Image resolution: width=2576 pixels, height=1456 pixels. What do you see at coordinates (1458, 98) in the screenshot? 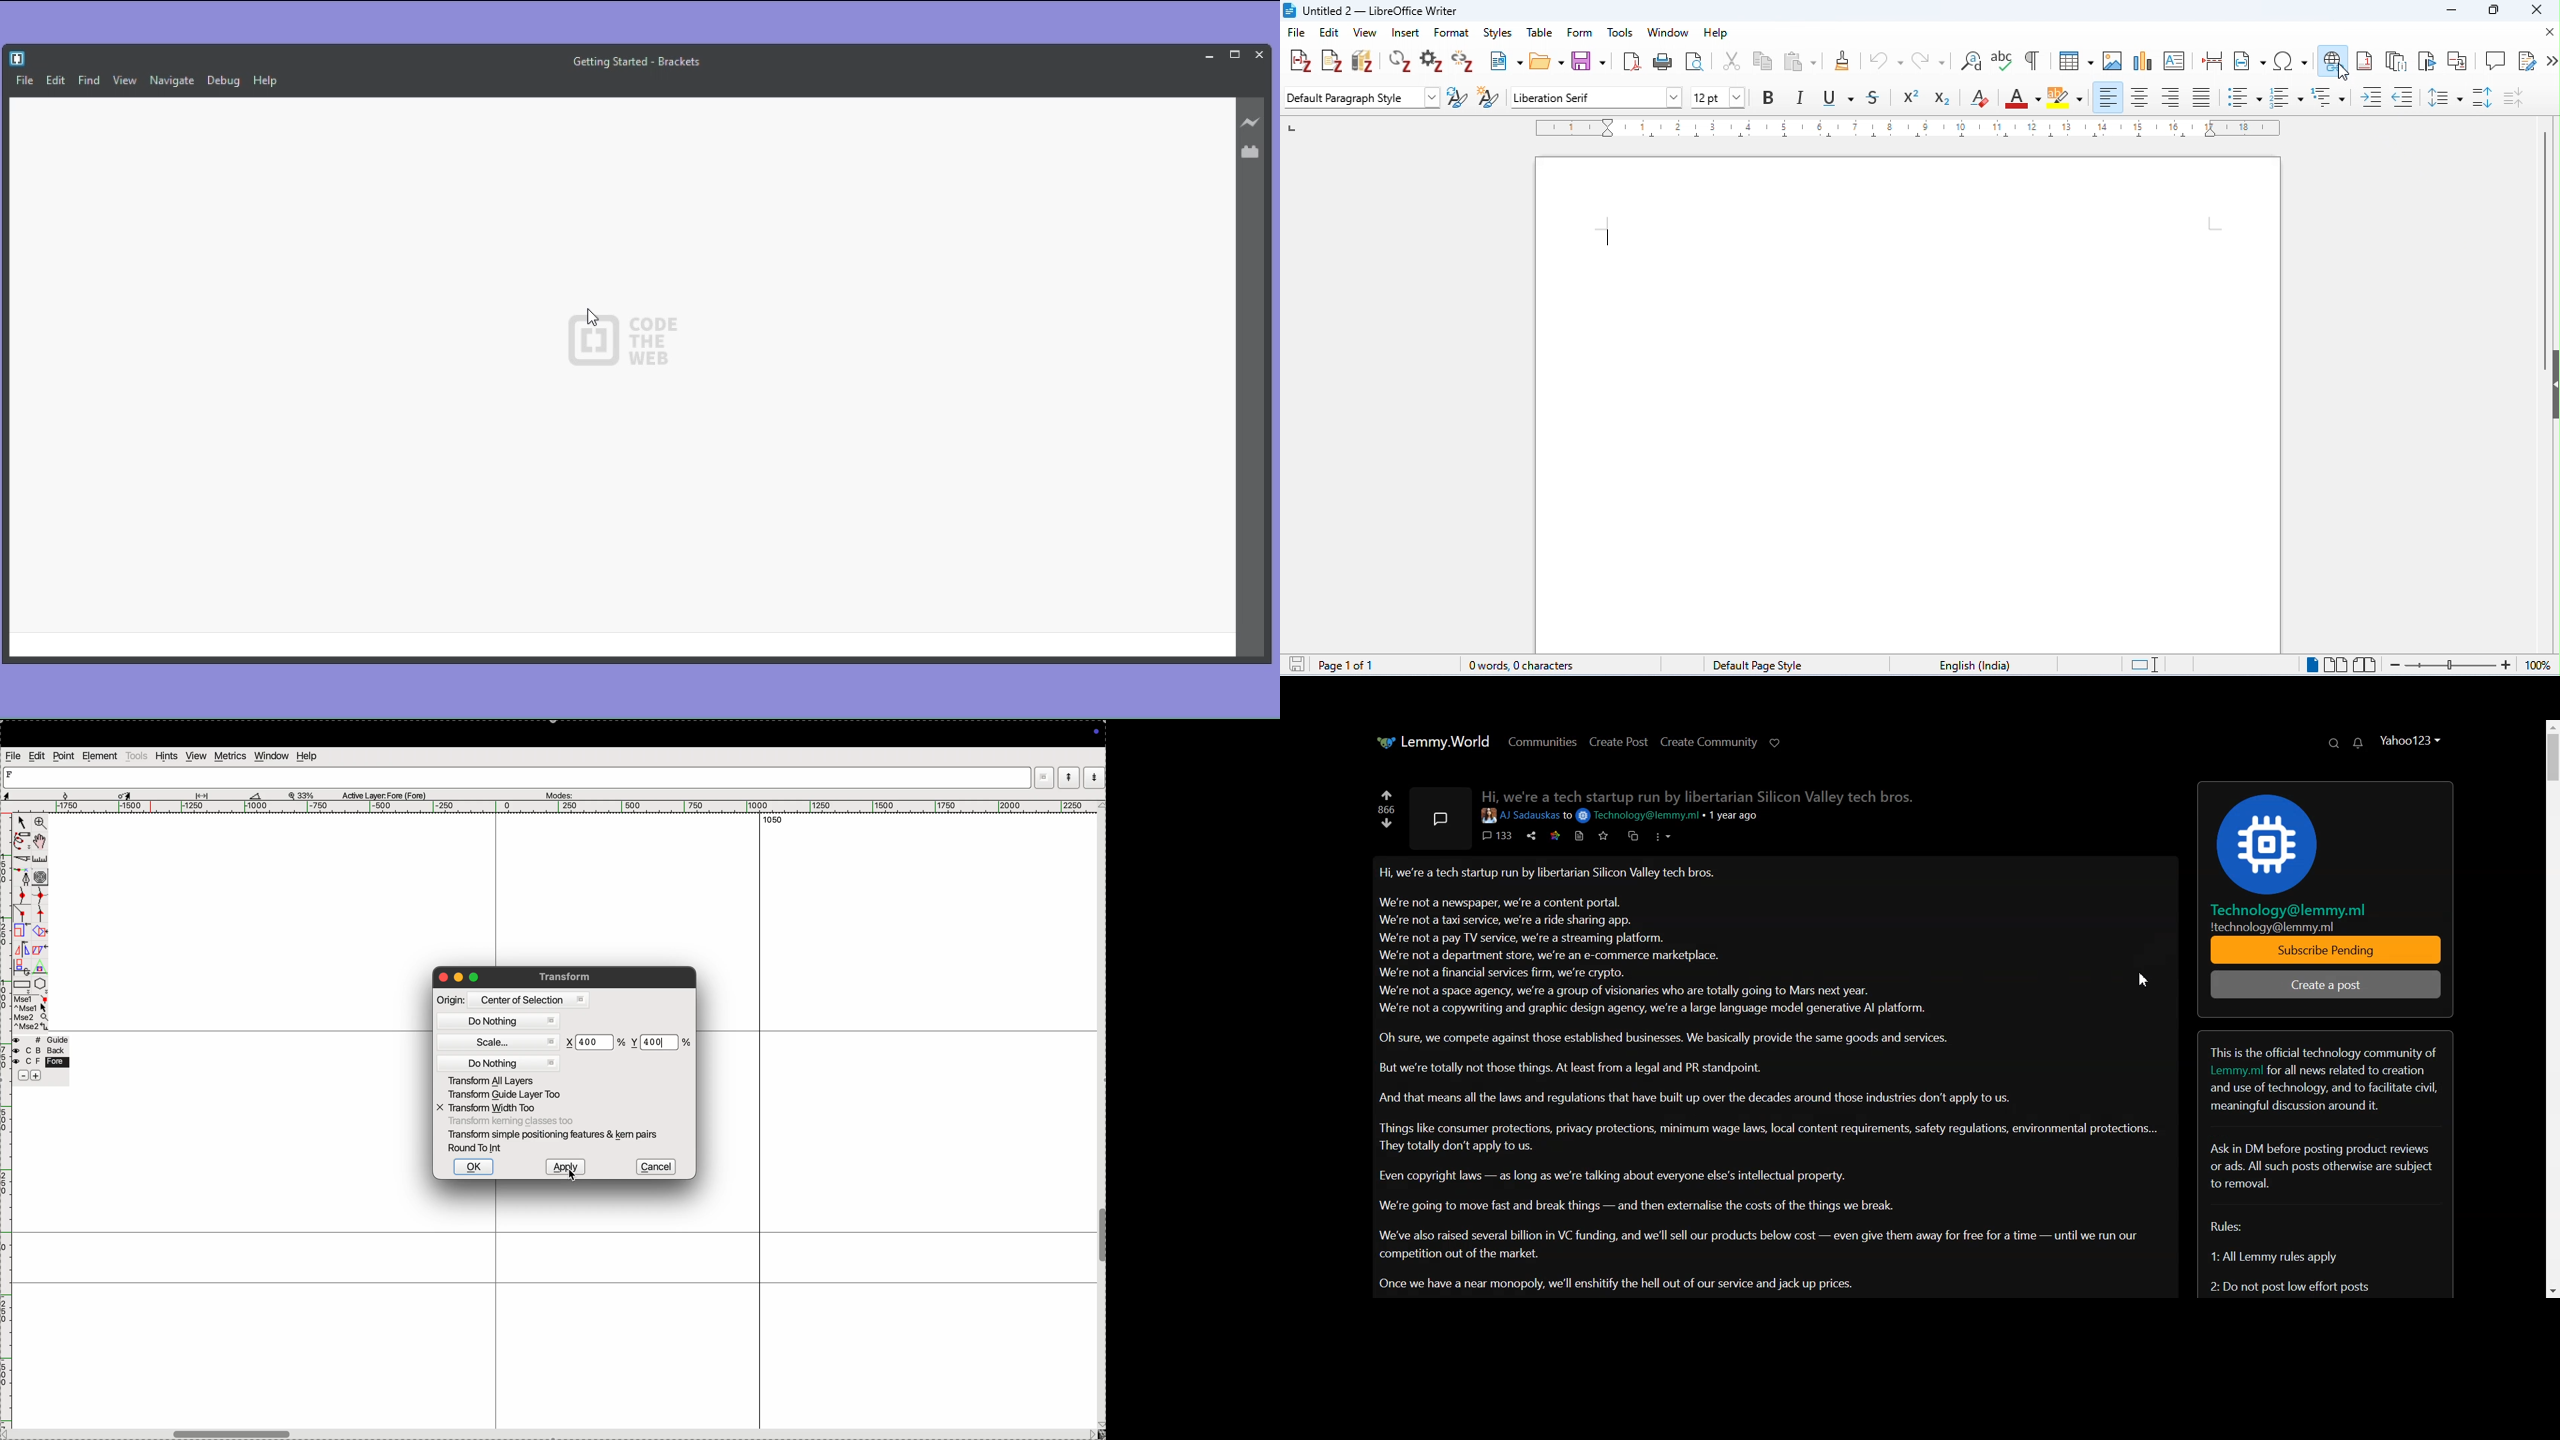
I see `update selected style` at bounding box center [1458, 98].